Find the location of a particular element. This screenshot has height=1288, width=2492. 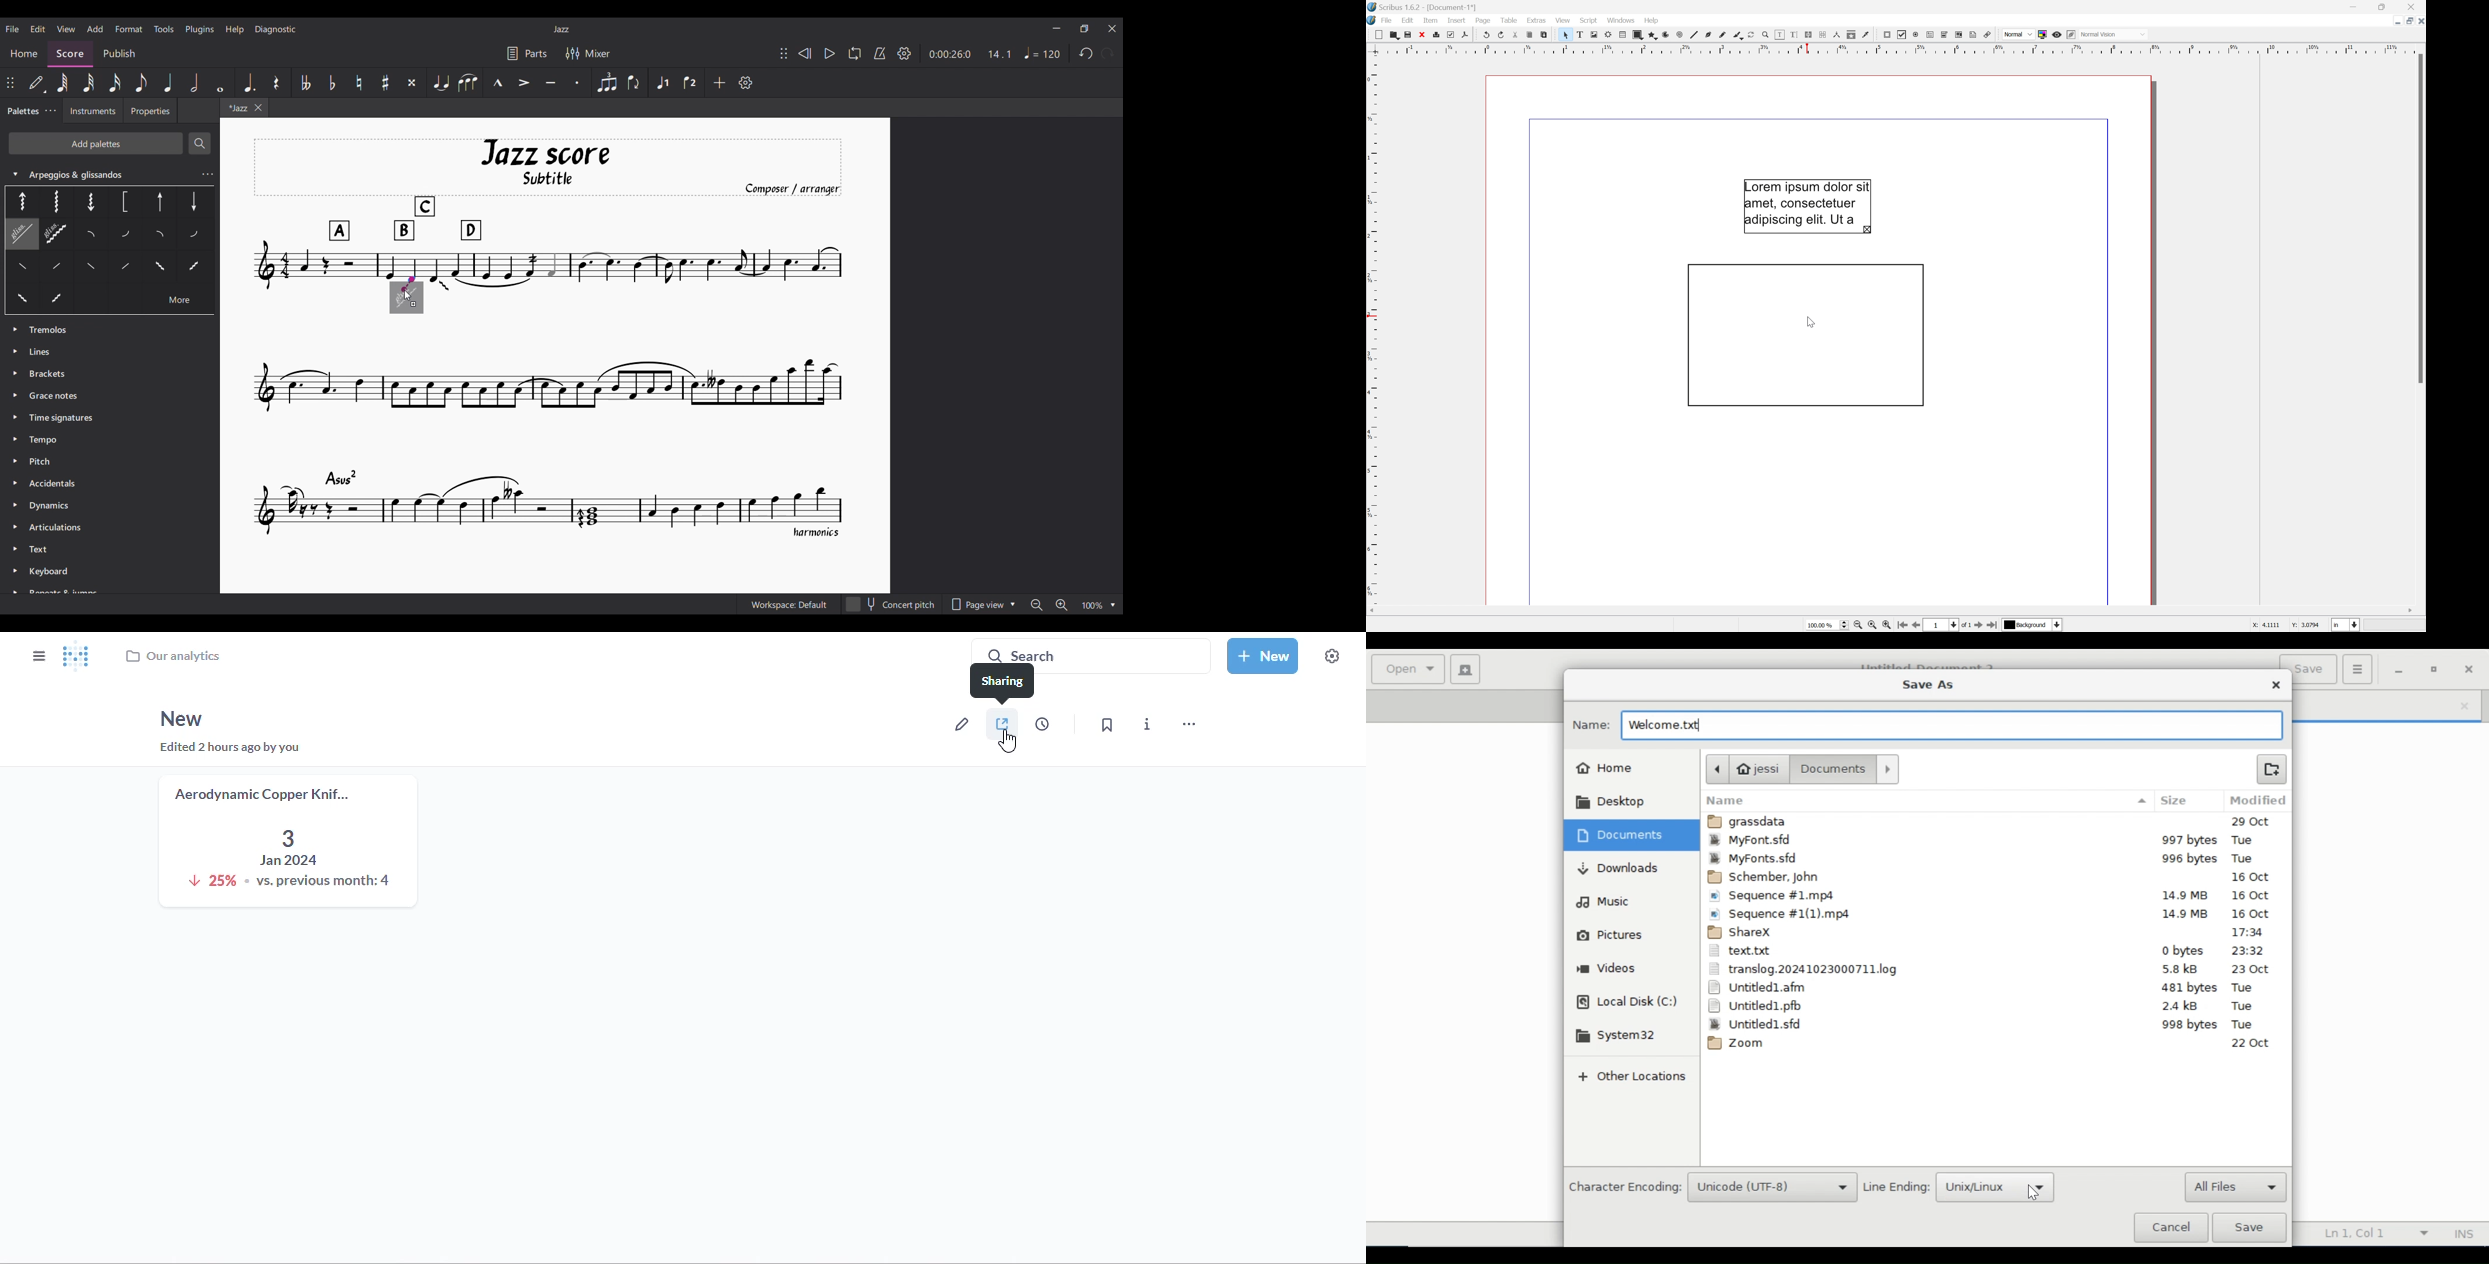

Measurements is located at coordinates (1837, 34).